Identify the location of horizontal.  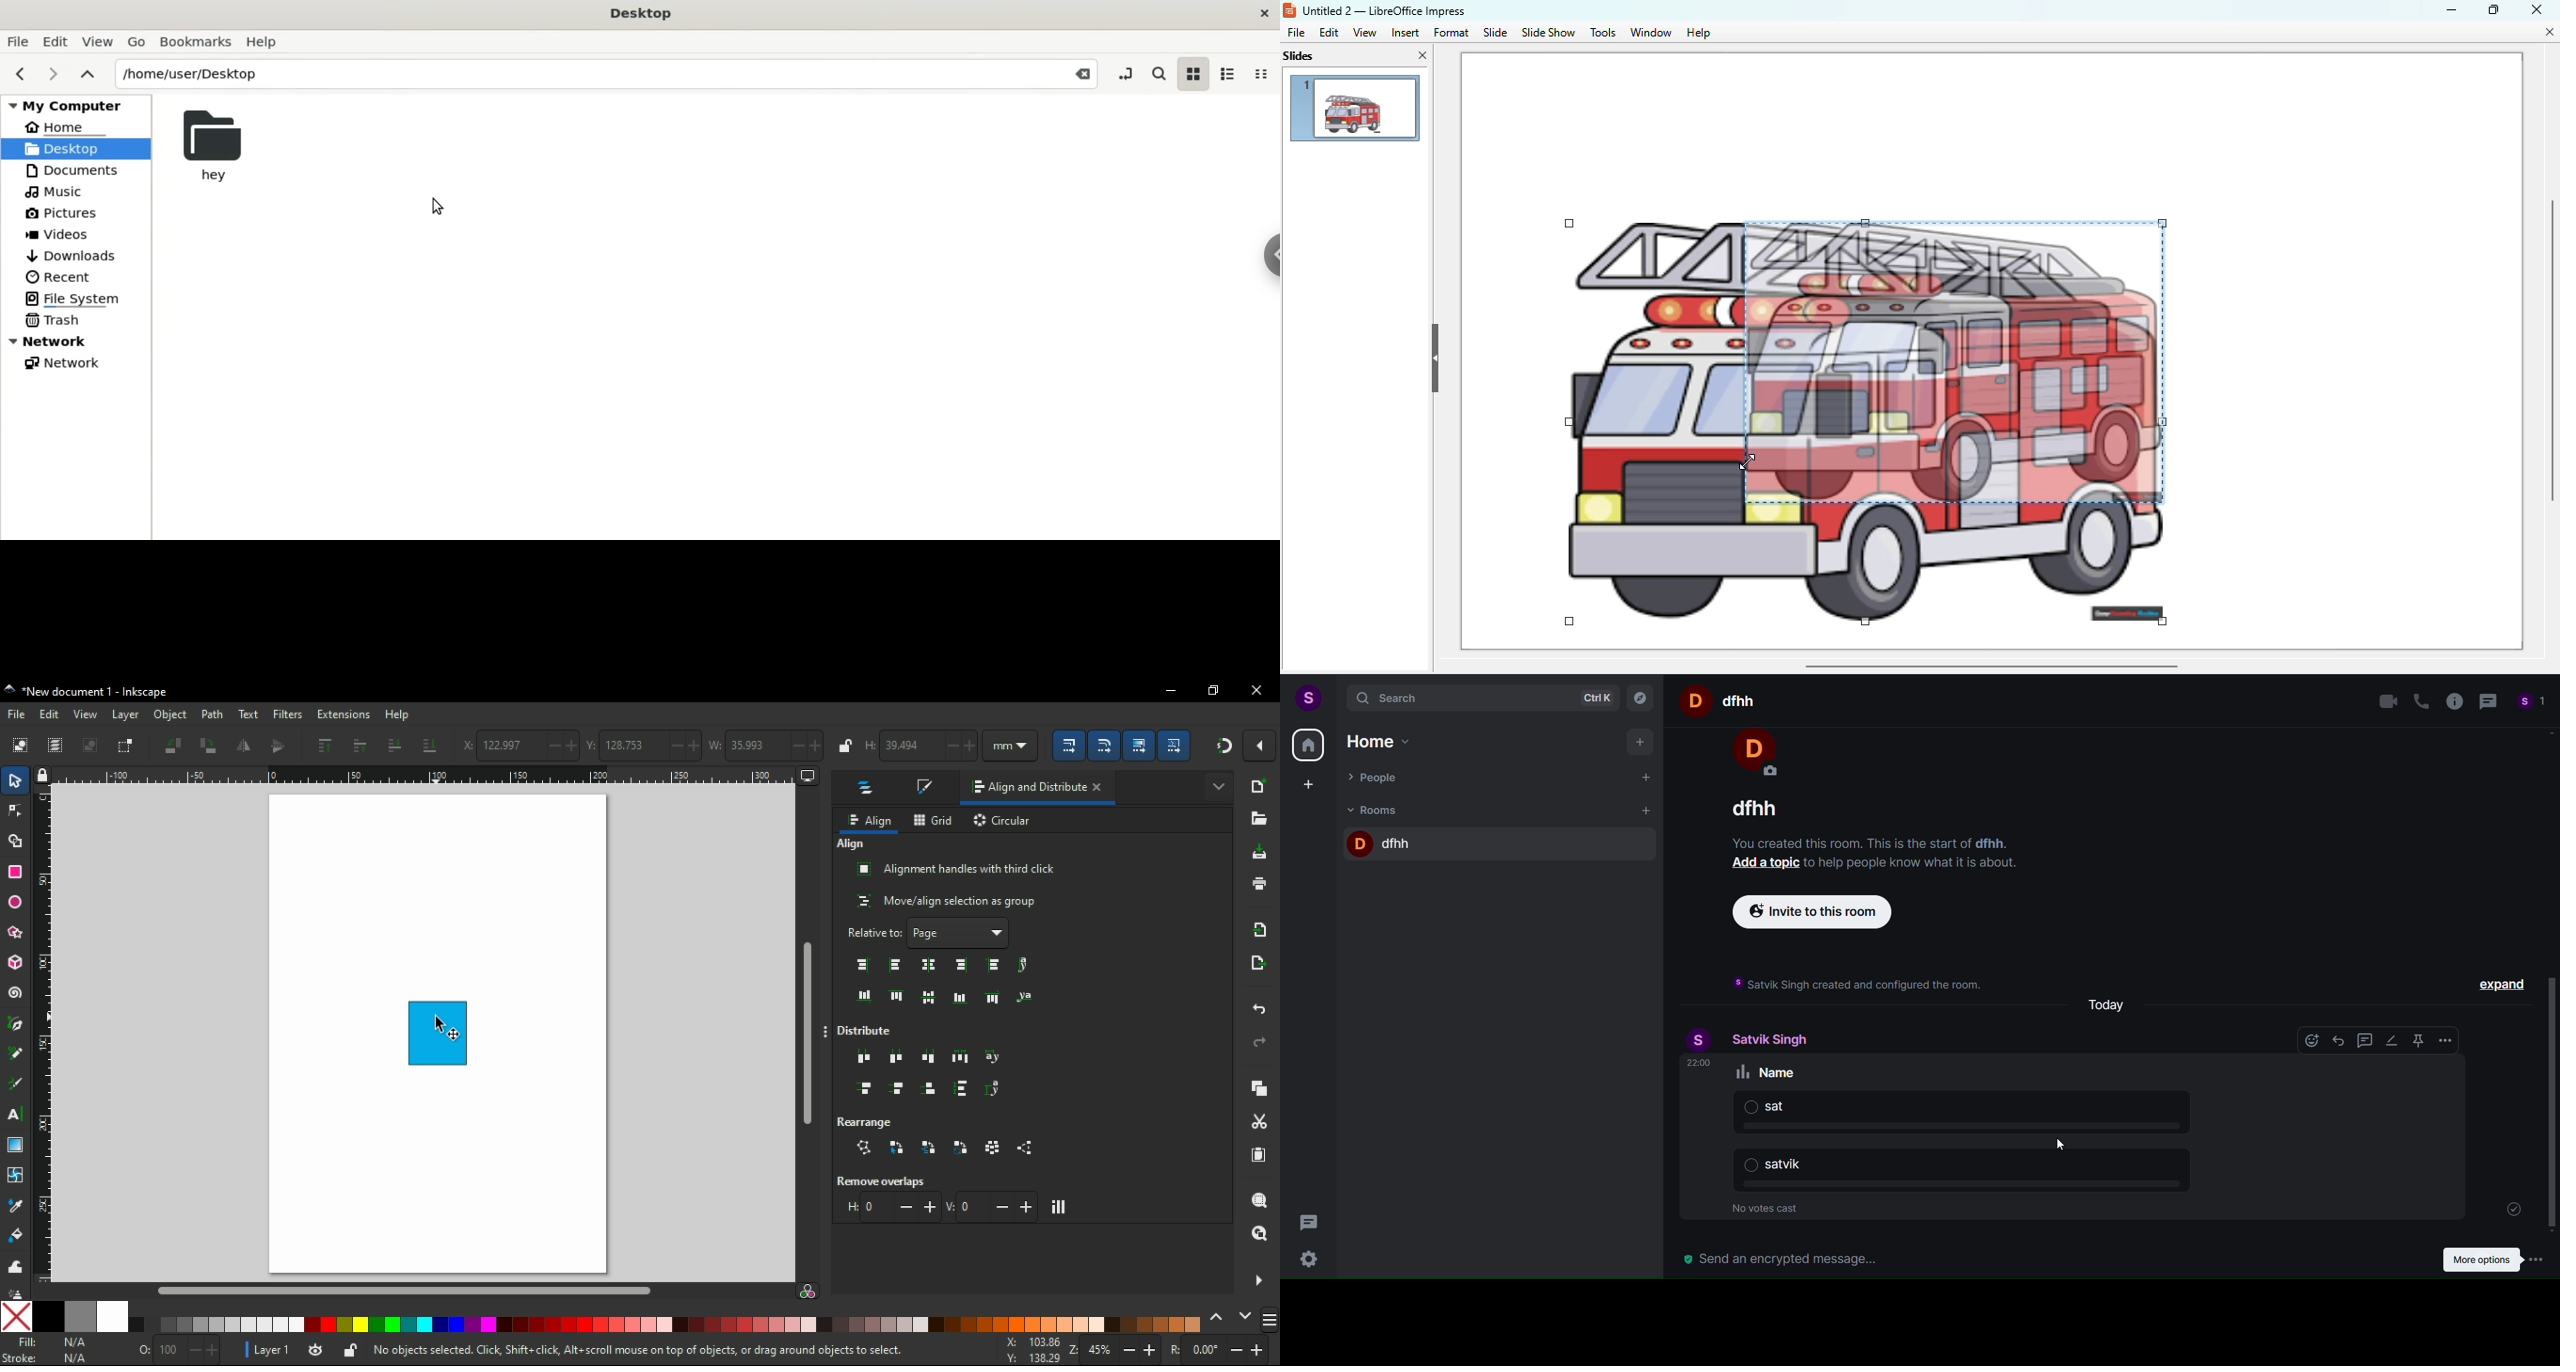
(889, 1208).